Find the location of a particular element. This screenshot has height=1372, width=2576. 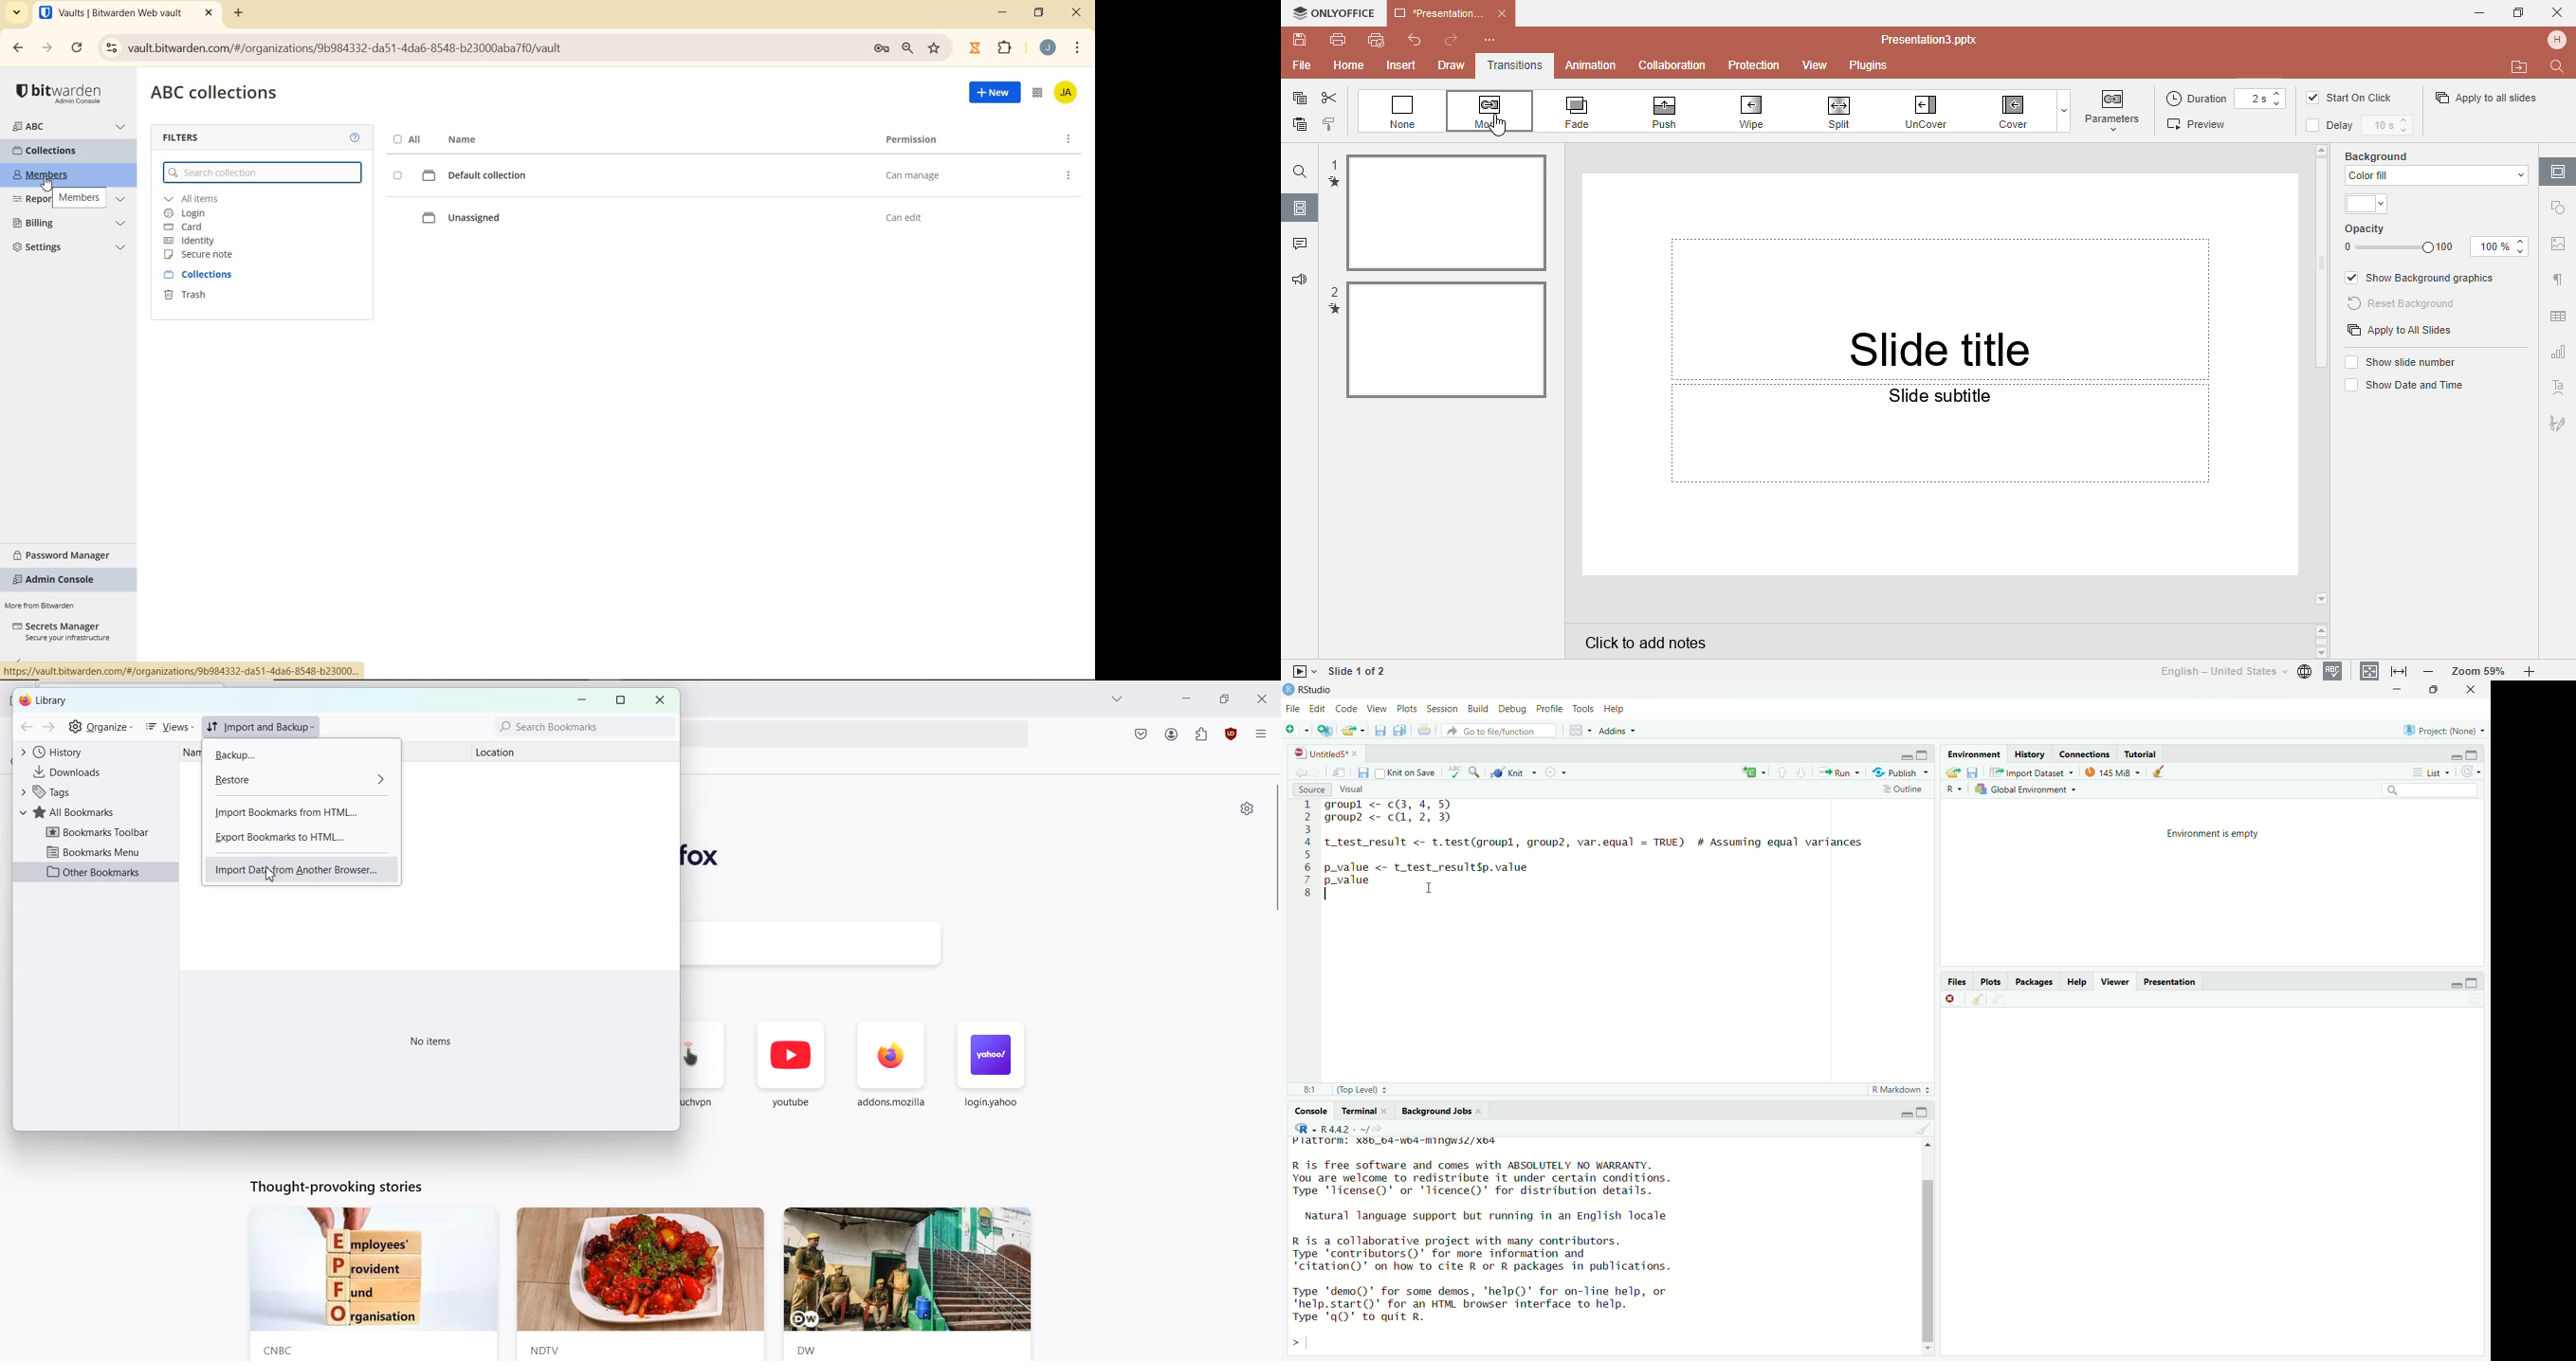

Packages is located at coordinates (2035, 982).